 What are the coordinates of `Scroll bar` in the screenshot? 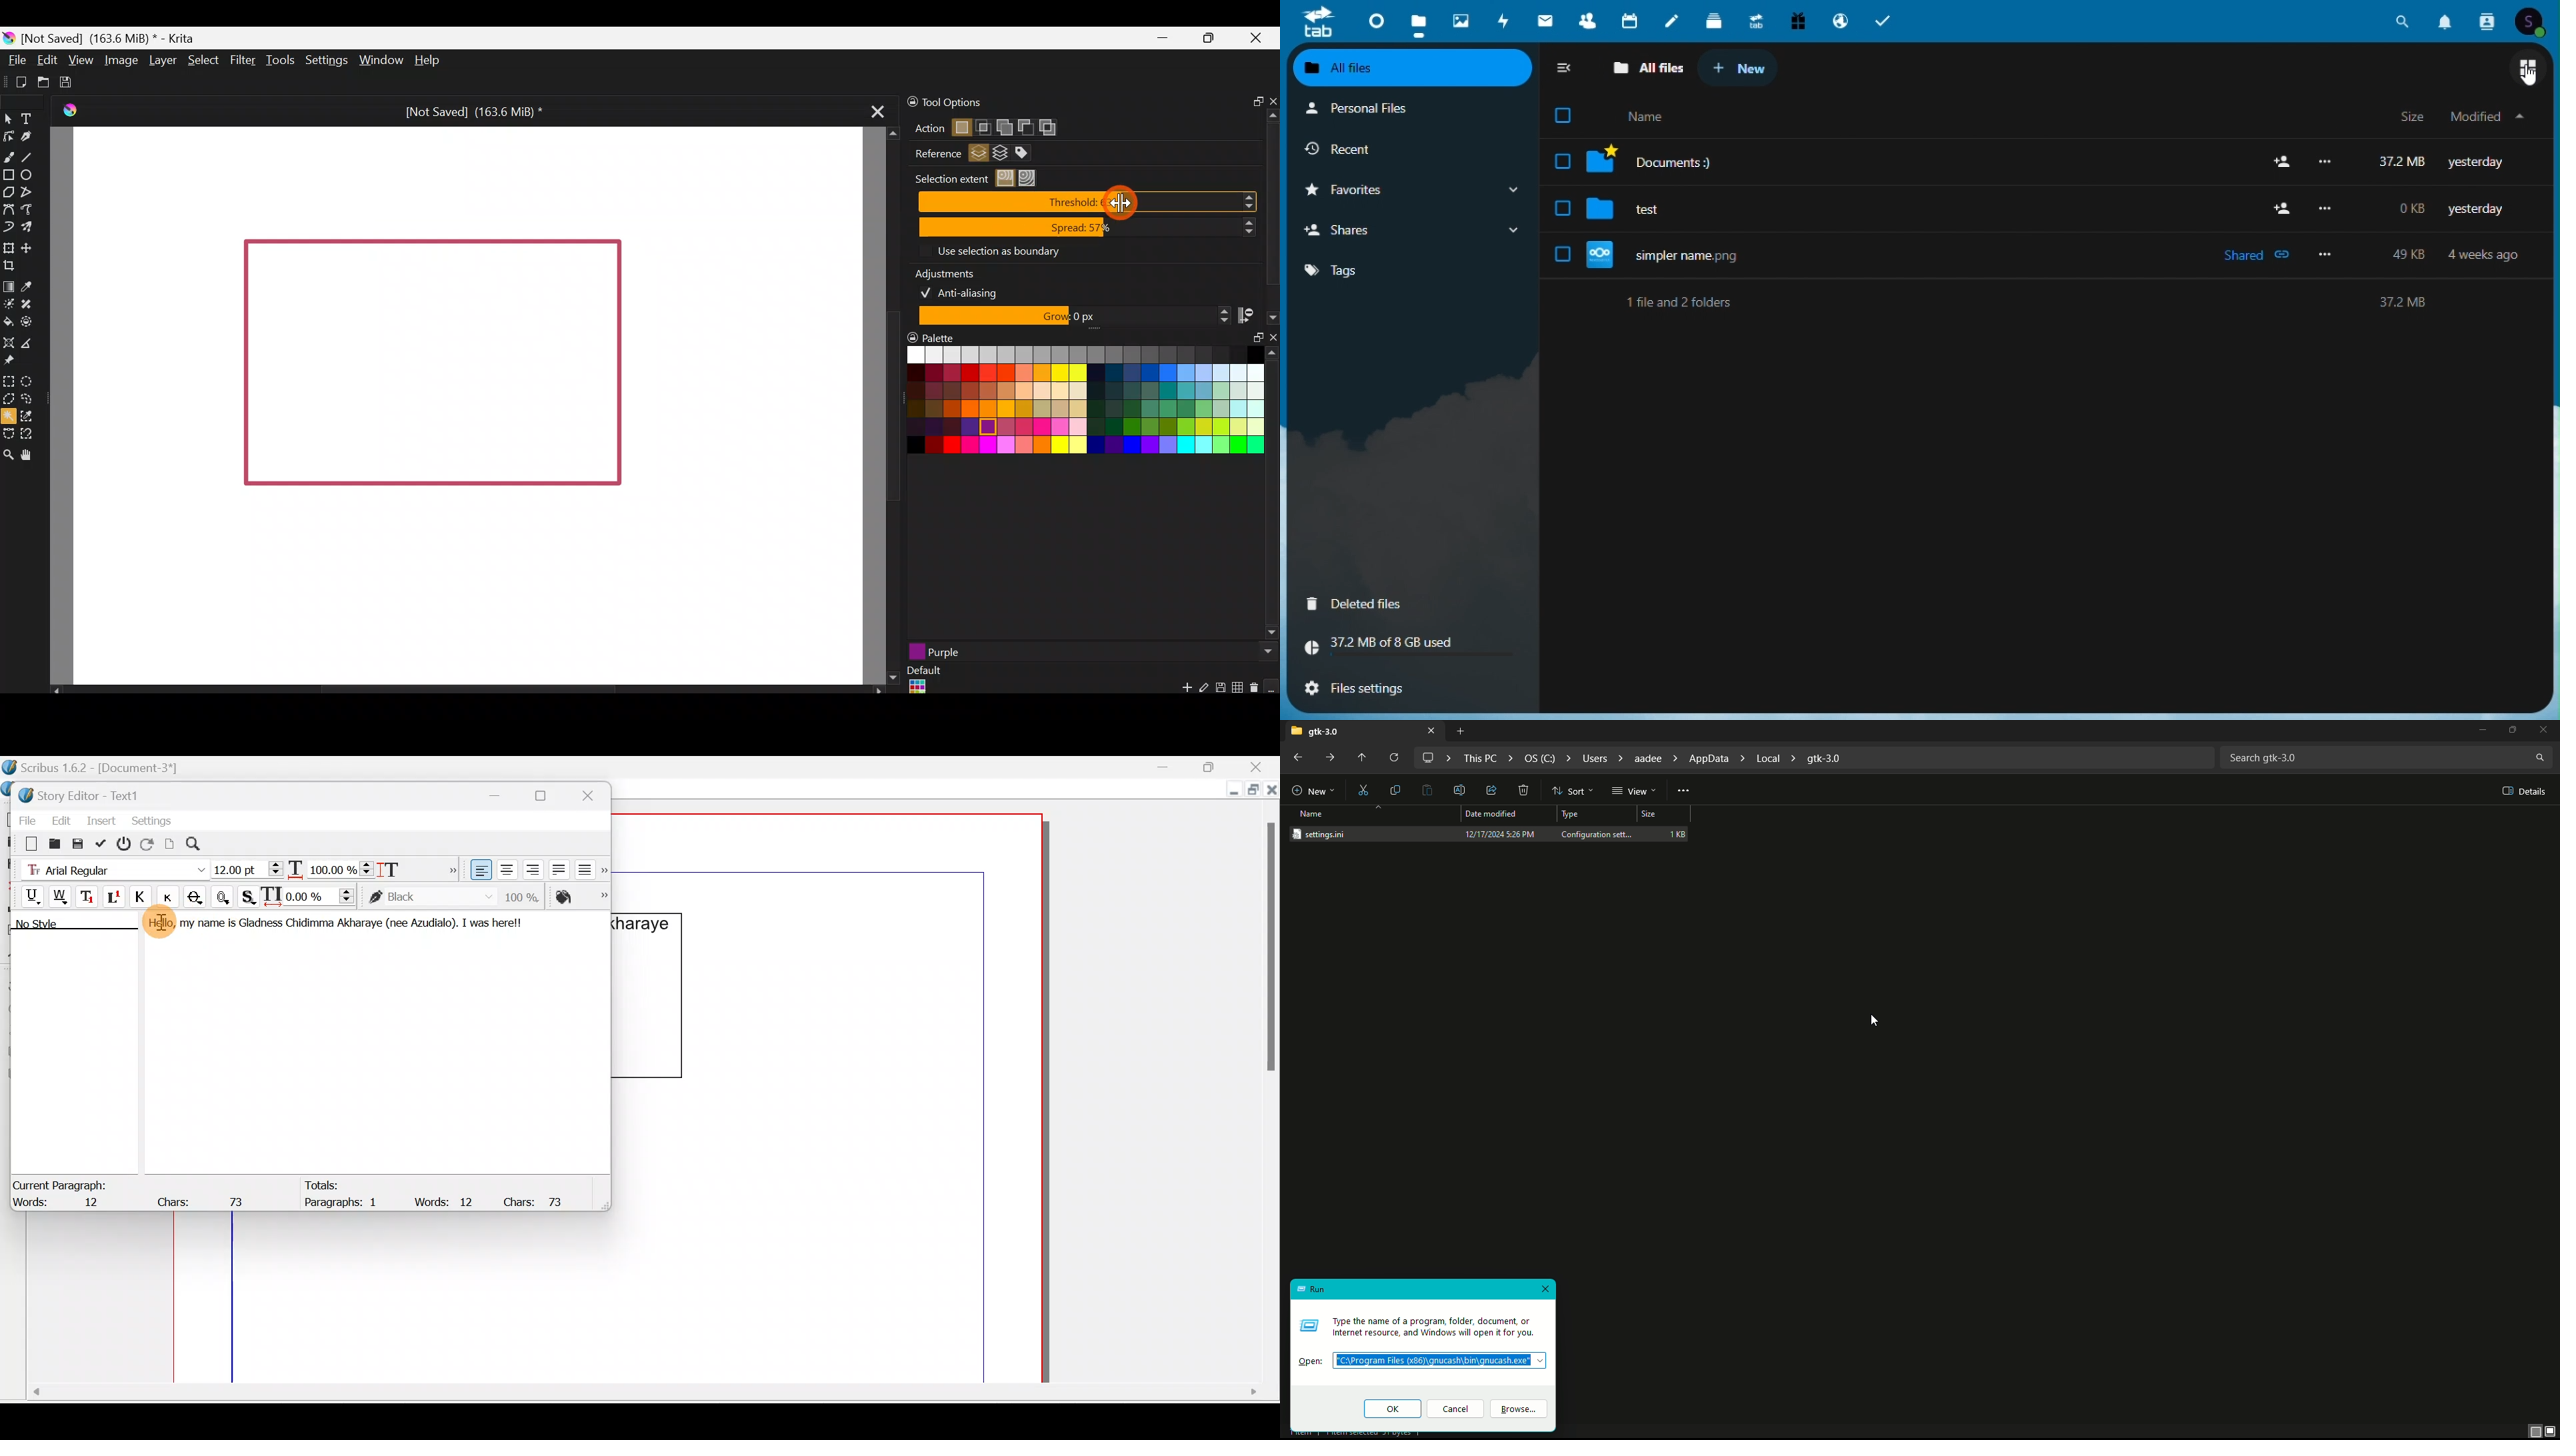 It's located at (1272, 495).